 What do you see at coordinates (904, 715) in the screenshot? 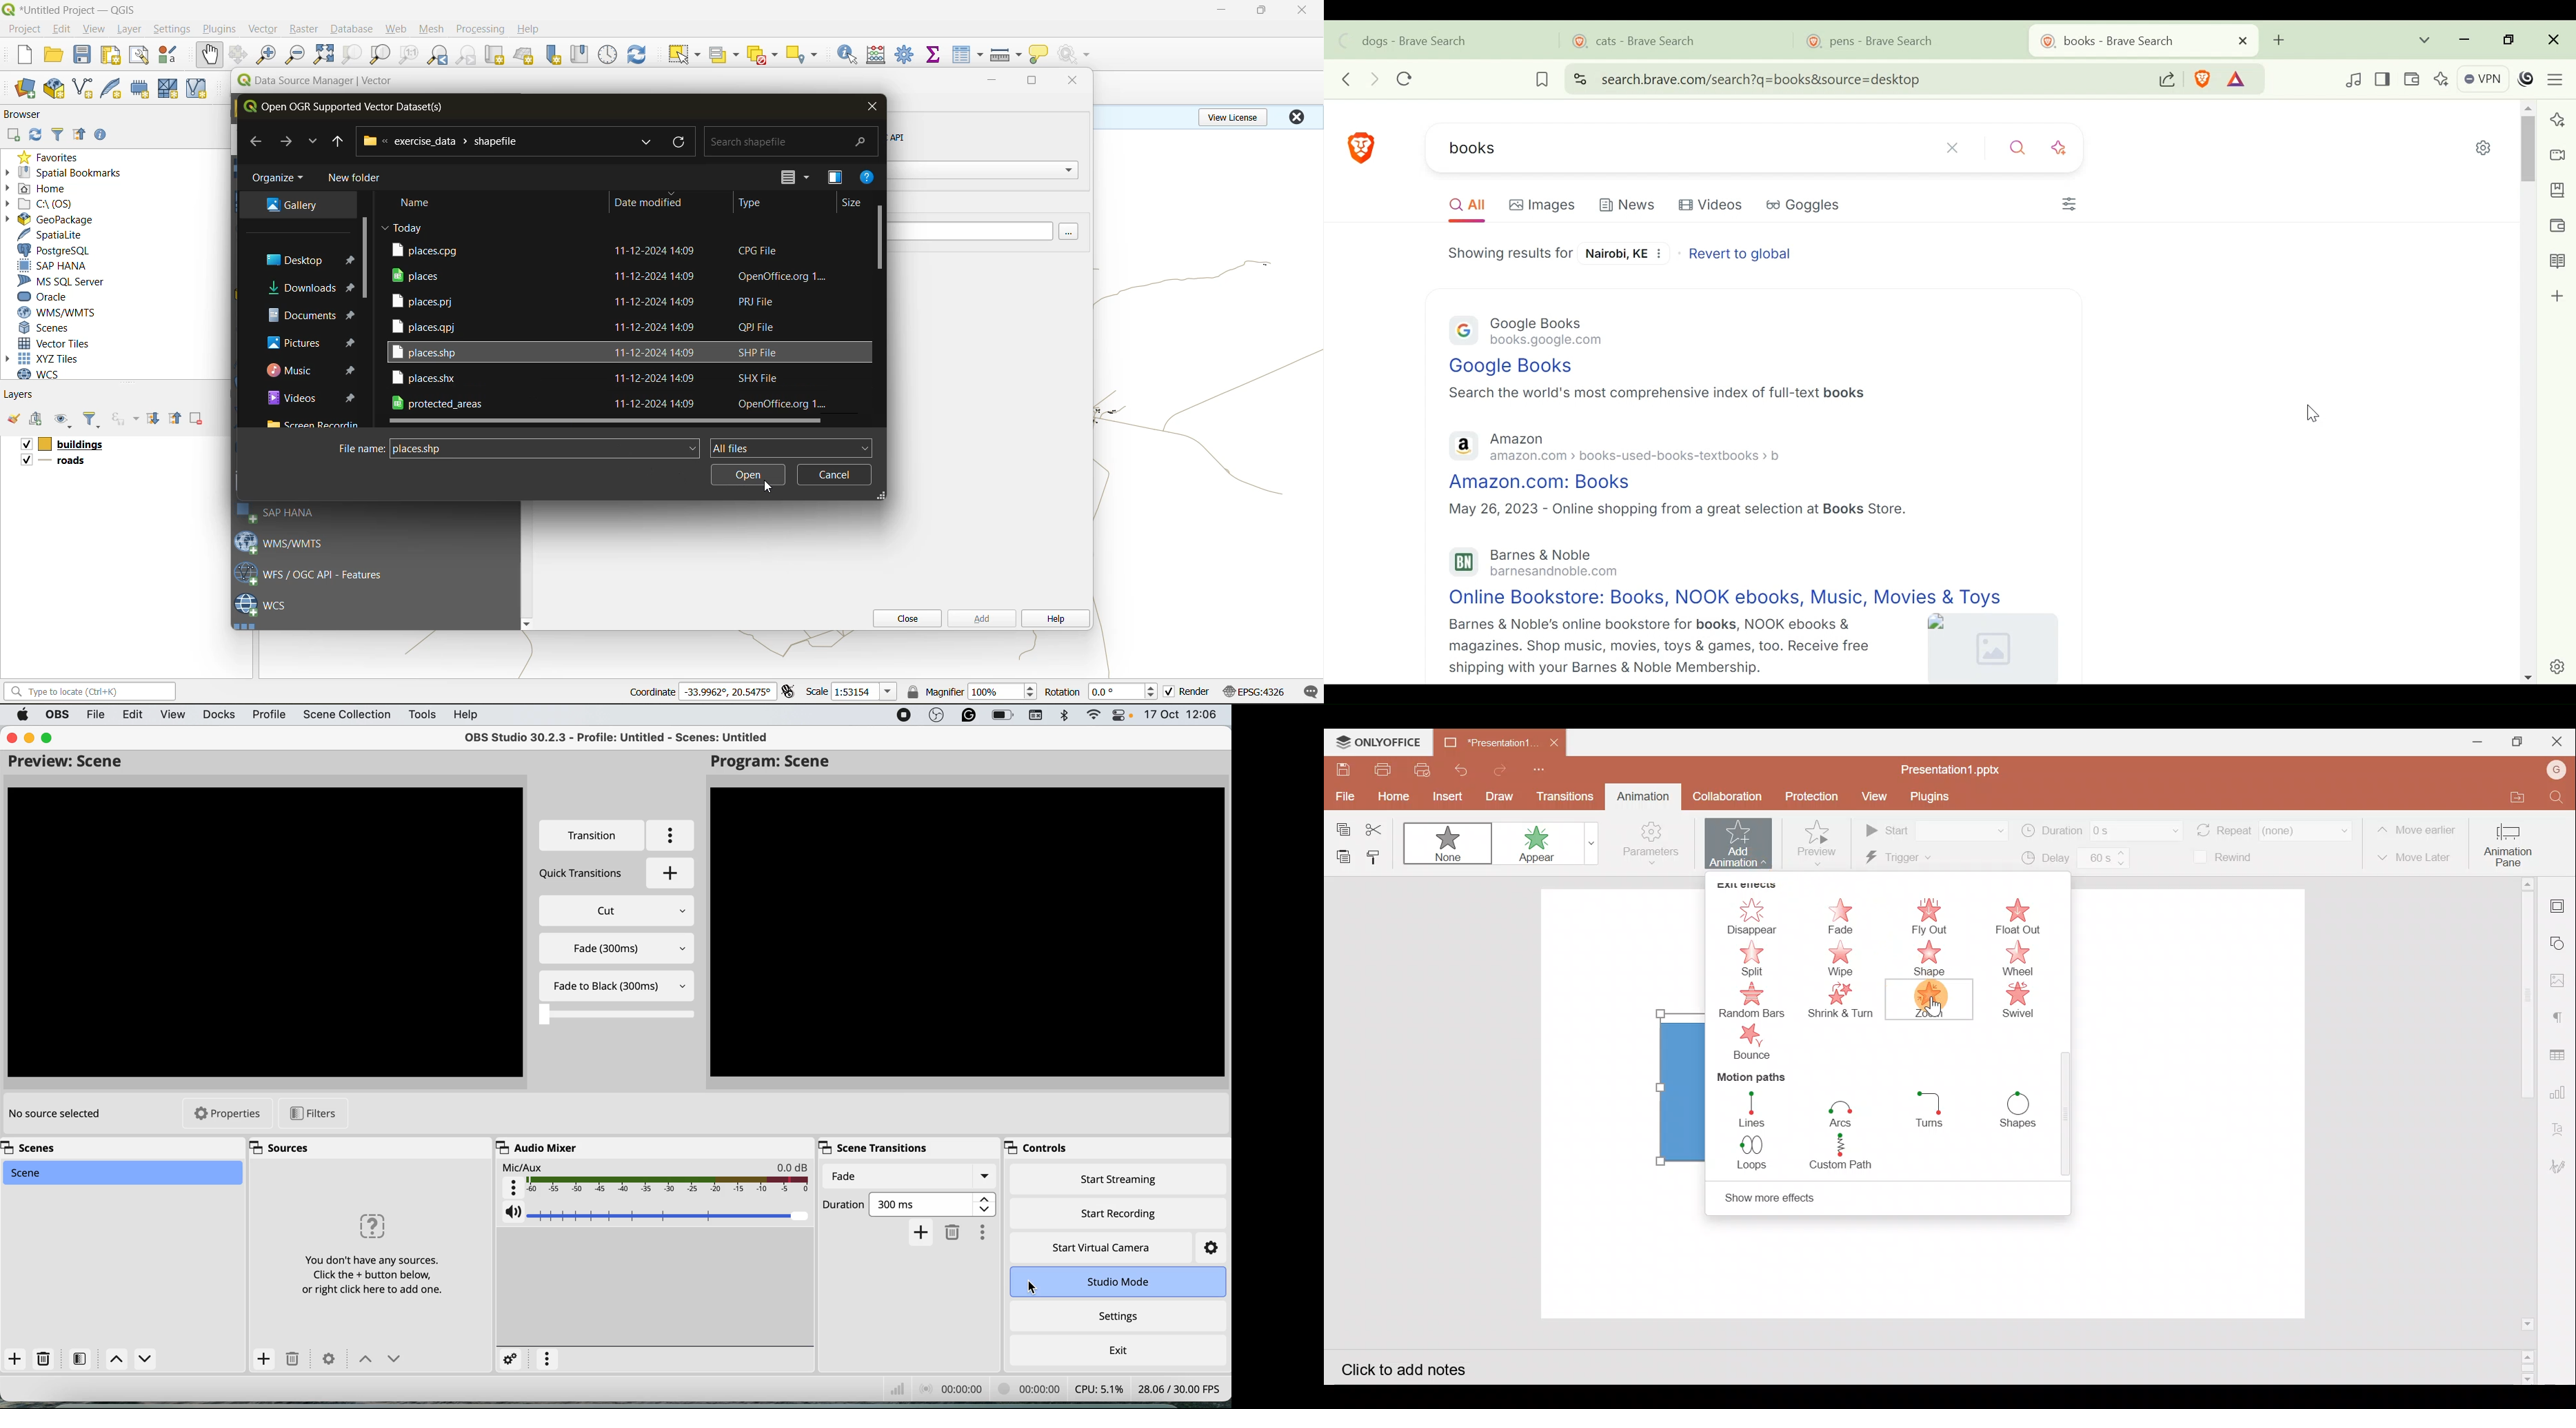
I see `screen recorder` at bounding box center [904, 715].